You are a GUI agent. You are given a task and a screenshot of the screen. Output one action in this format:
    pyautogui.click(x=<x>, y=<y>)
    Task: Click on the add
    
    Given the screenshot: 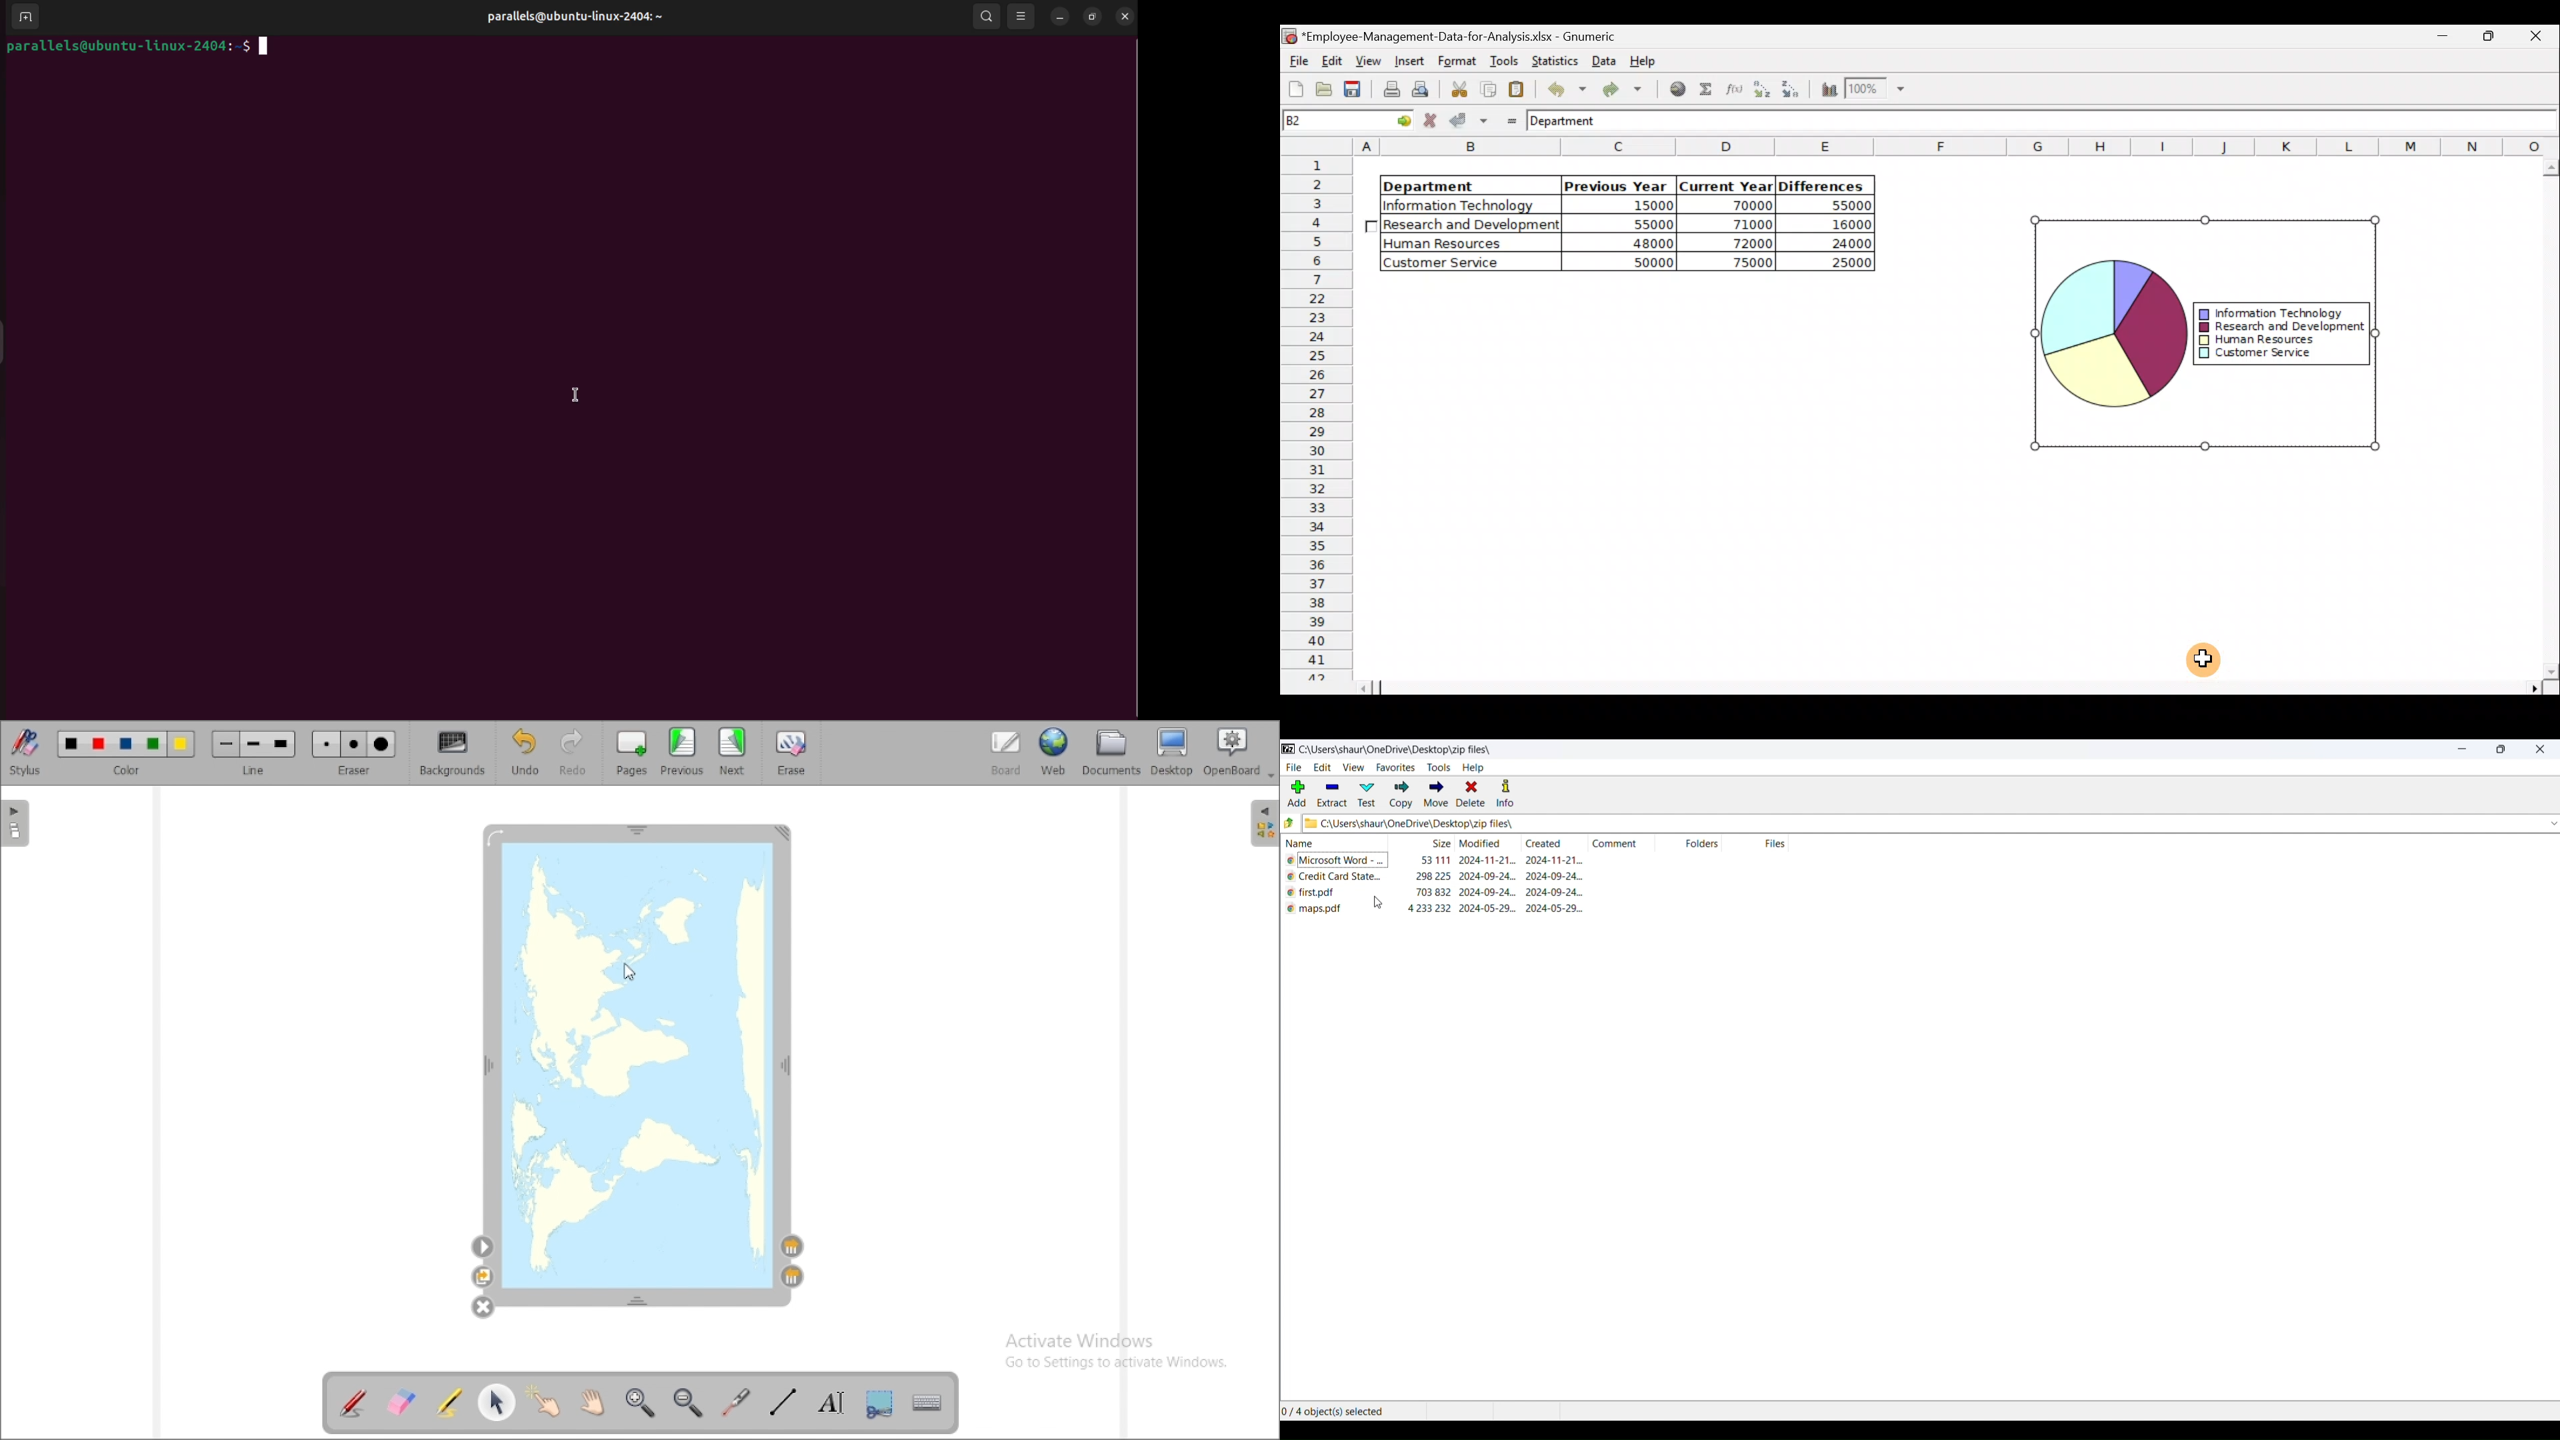 What is the action you would take?
    pyautogui.click(x=1295, y=793)
    